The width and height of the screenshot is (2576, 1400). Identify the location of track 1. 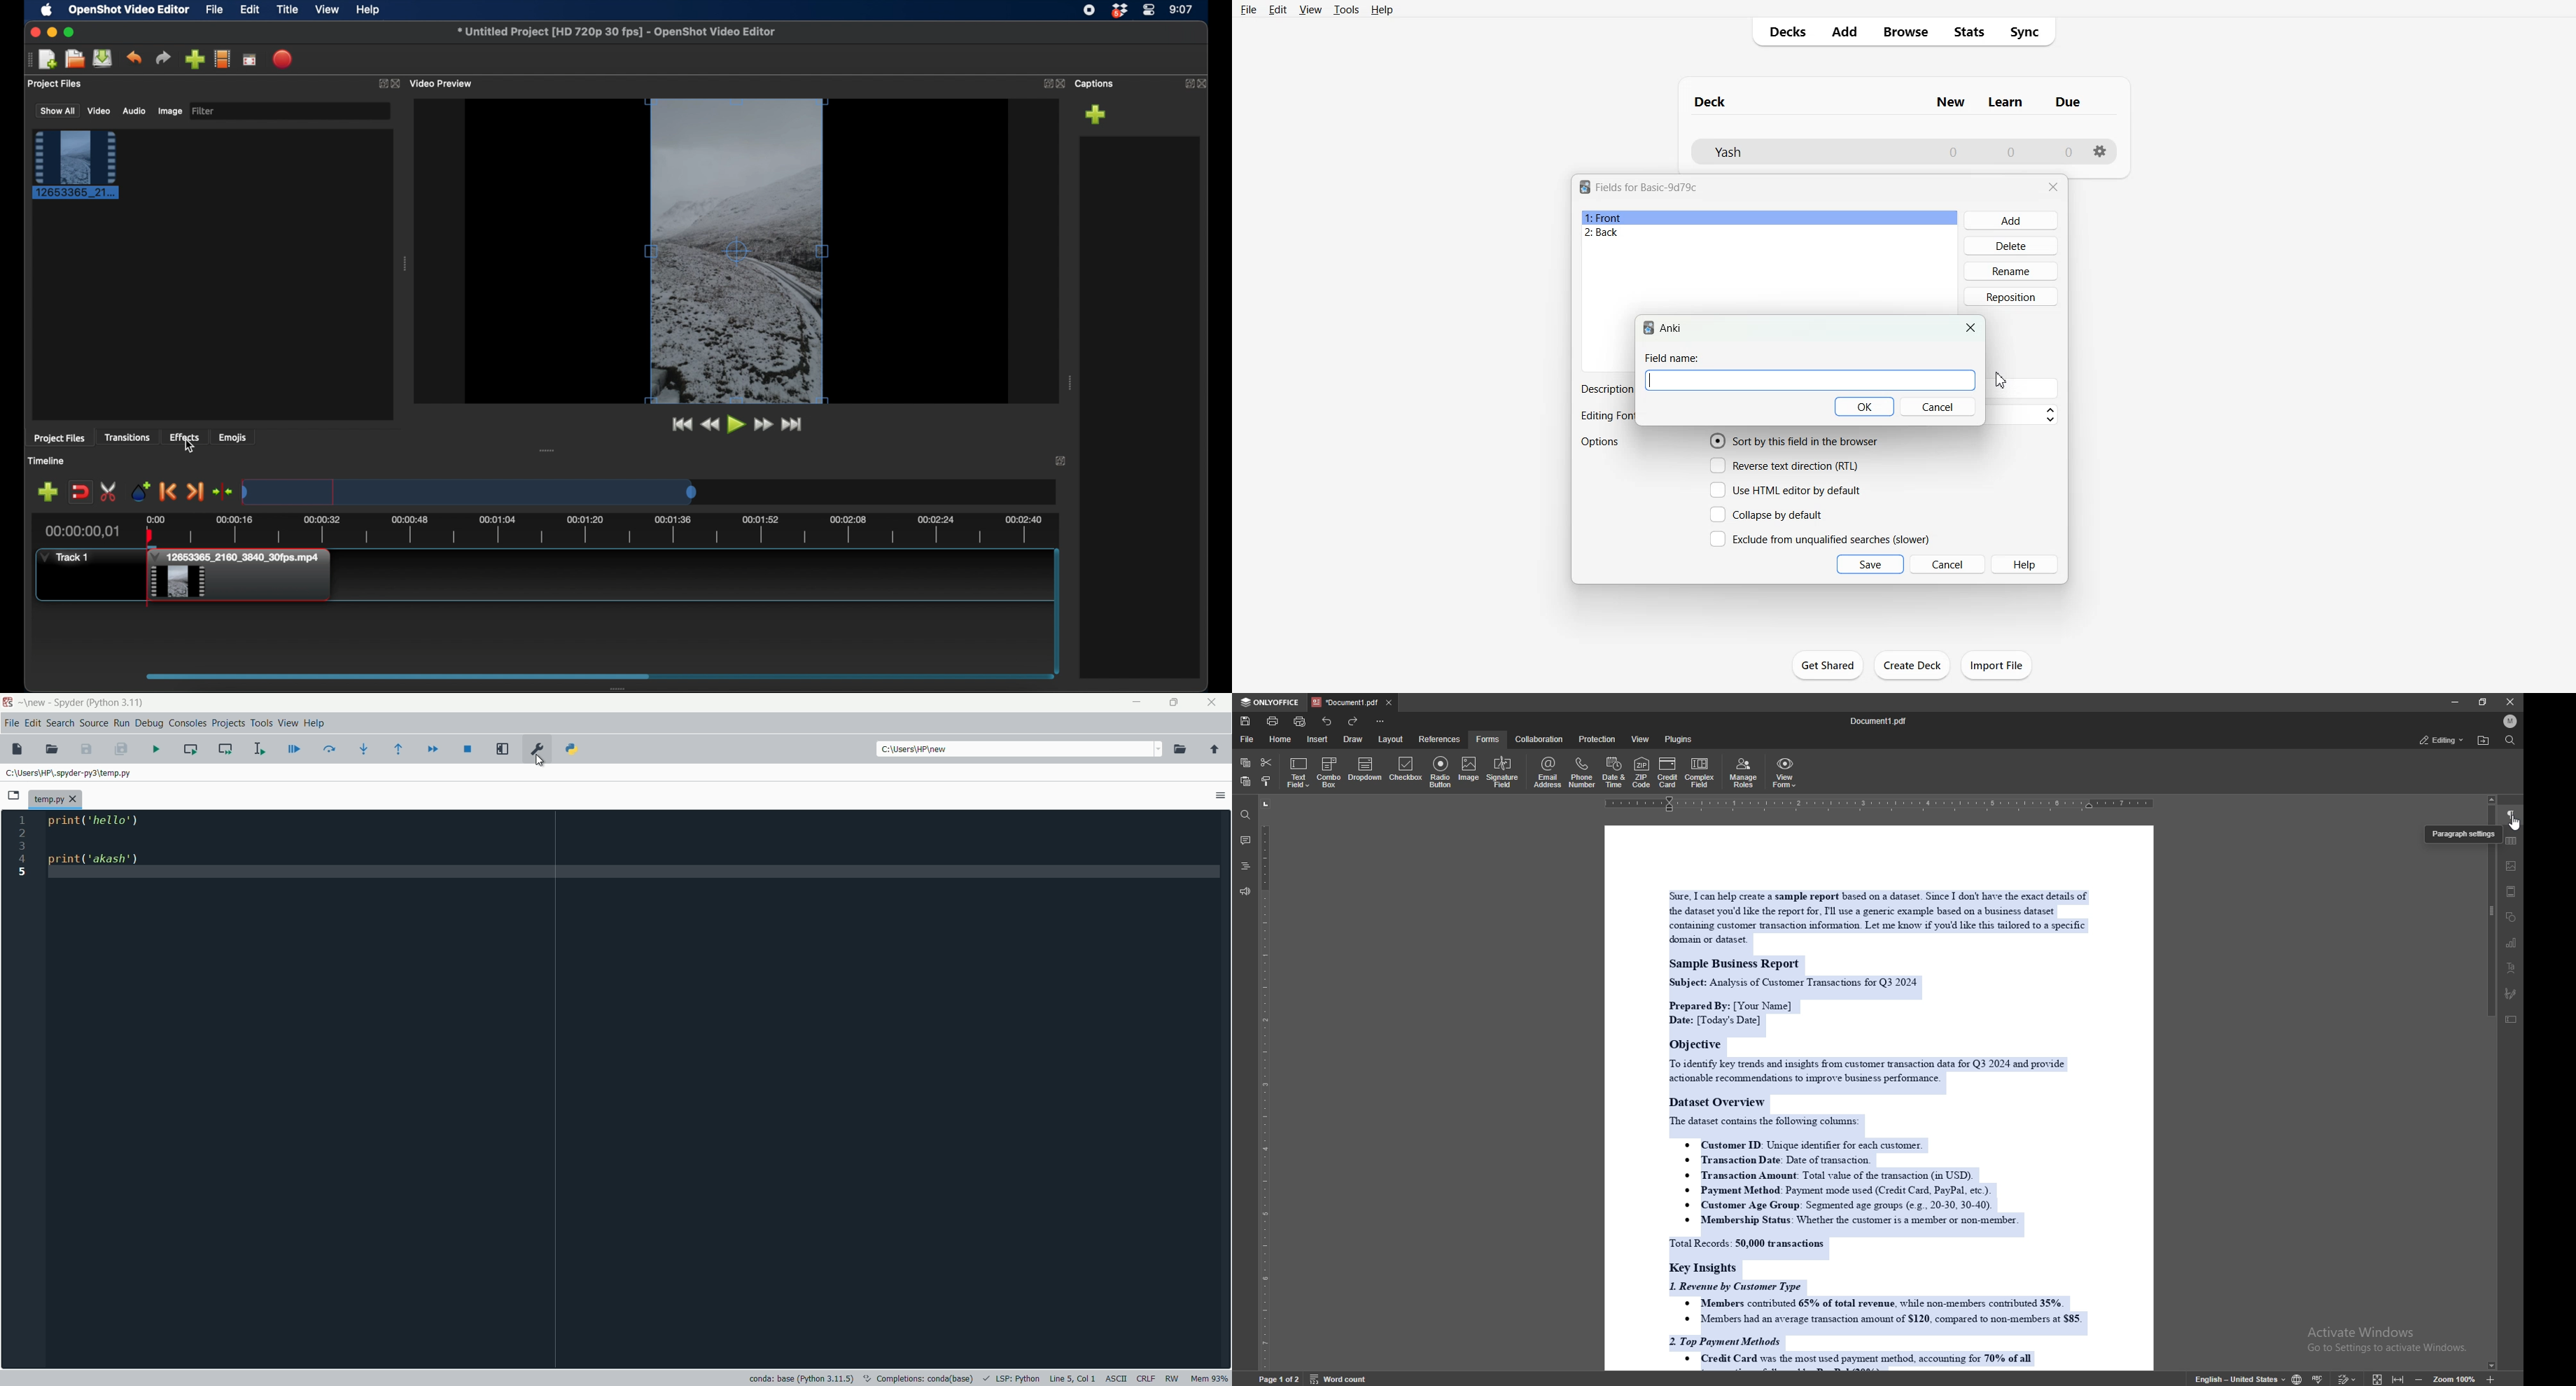
(64, 556).